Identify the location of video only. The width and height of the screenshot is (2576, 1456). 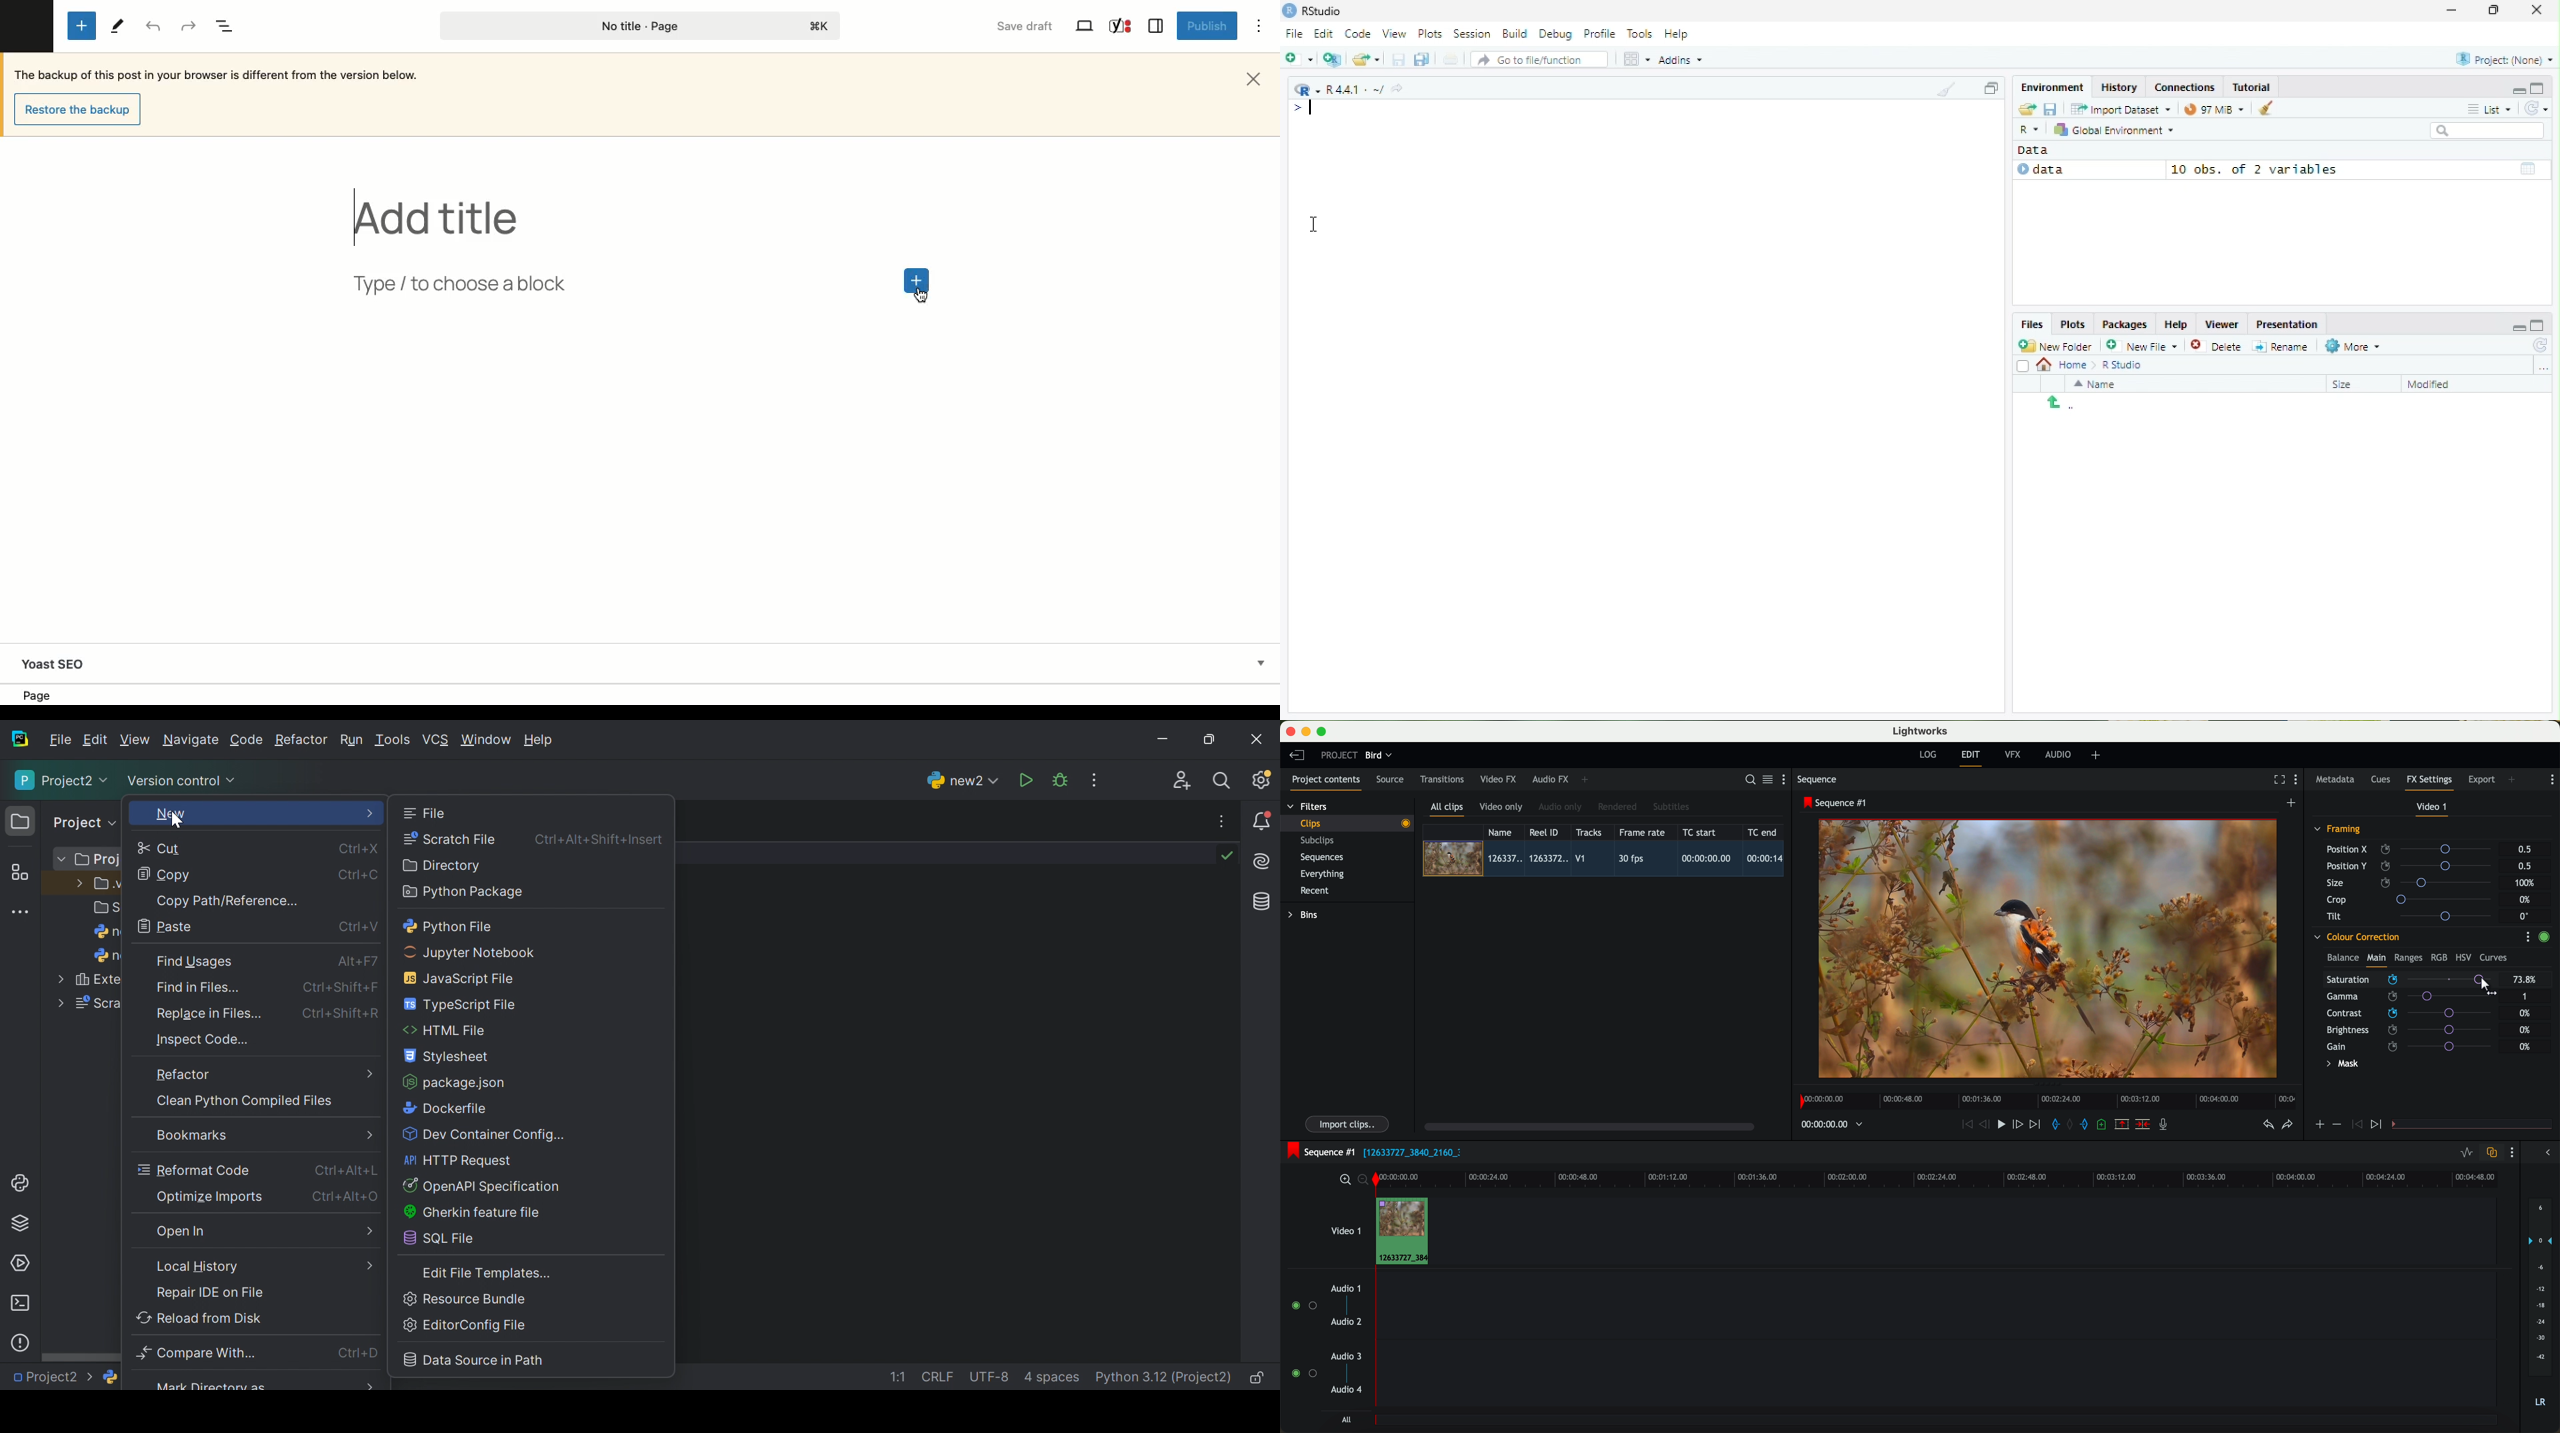
(1501, 807).